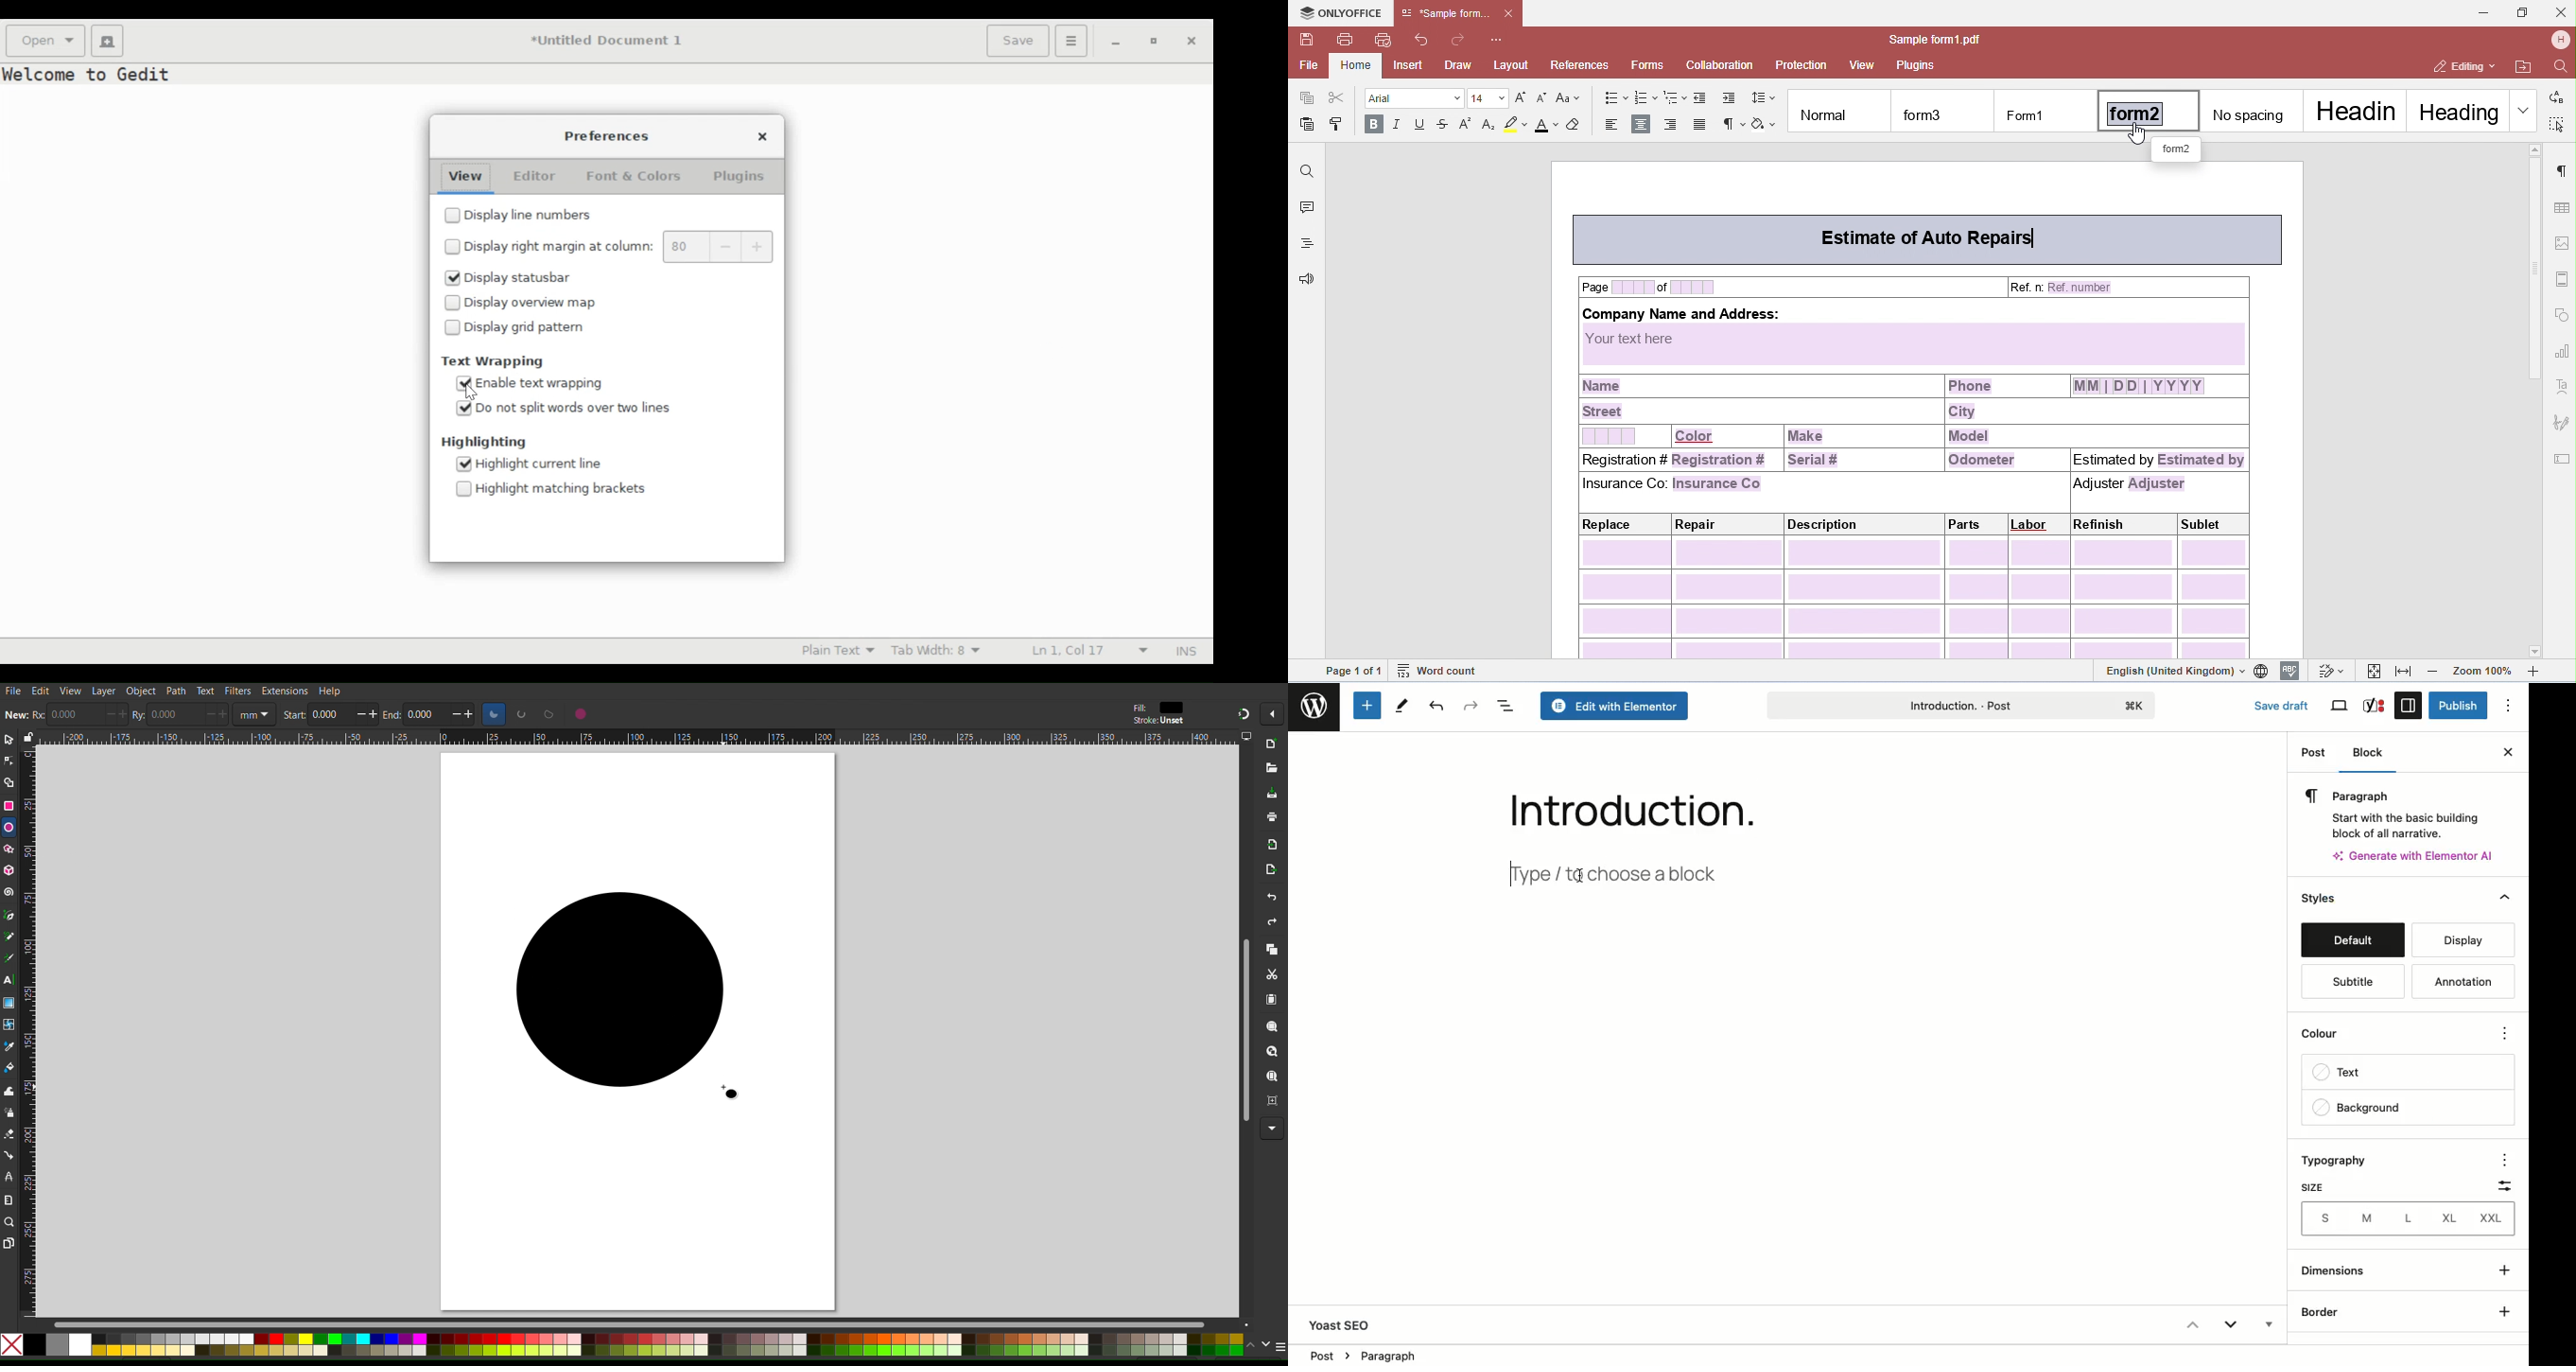 The image size is (2576, 1372). Describe the element at coordinates (205, 691) in the screenshot. I see `Text` at that location.